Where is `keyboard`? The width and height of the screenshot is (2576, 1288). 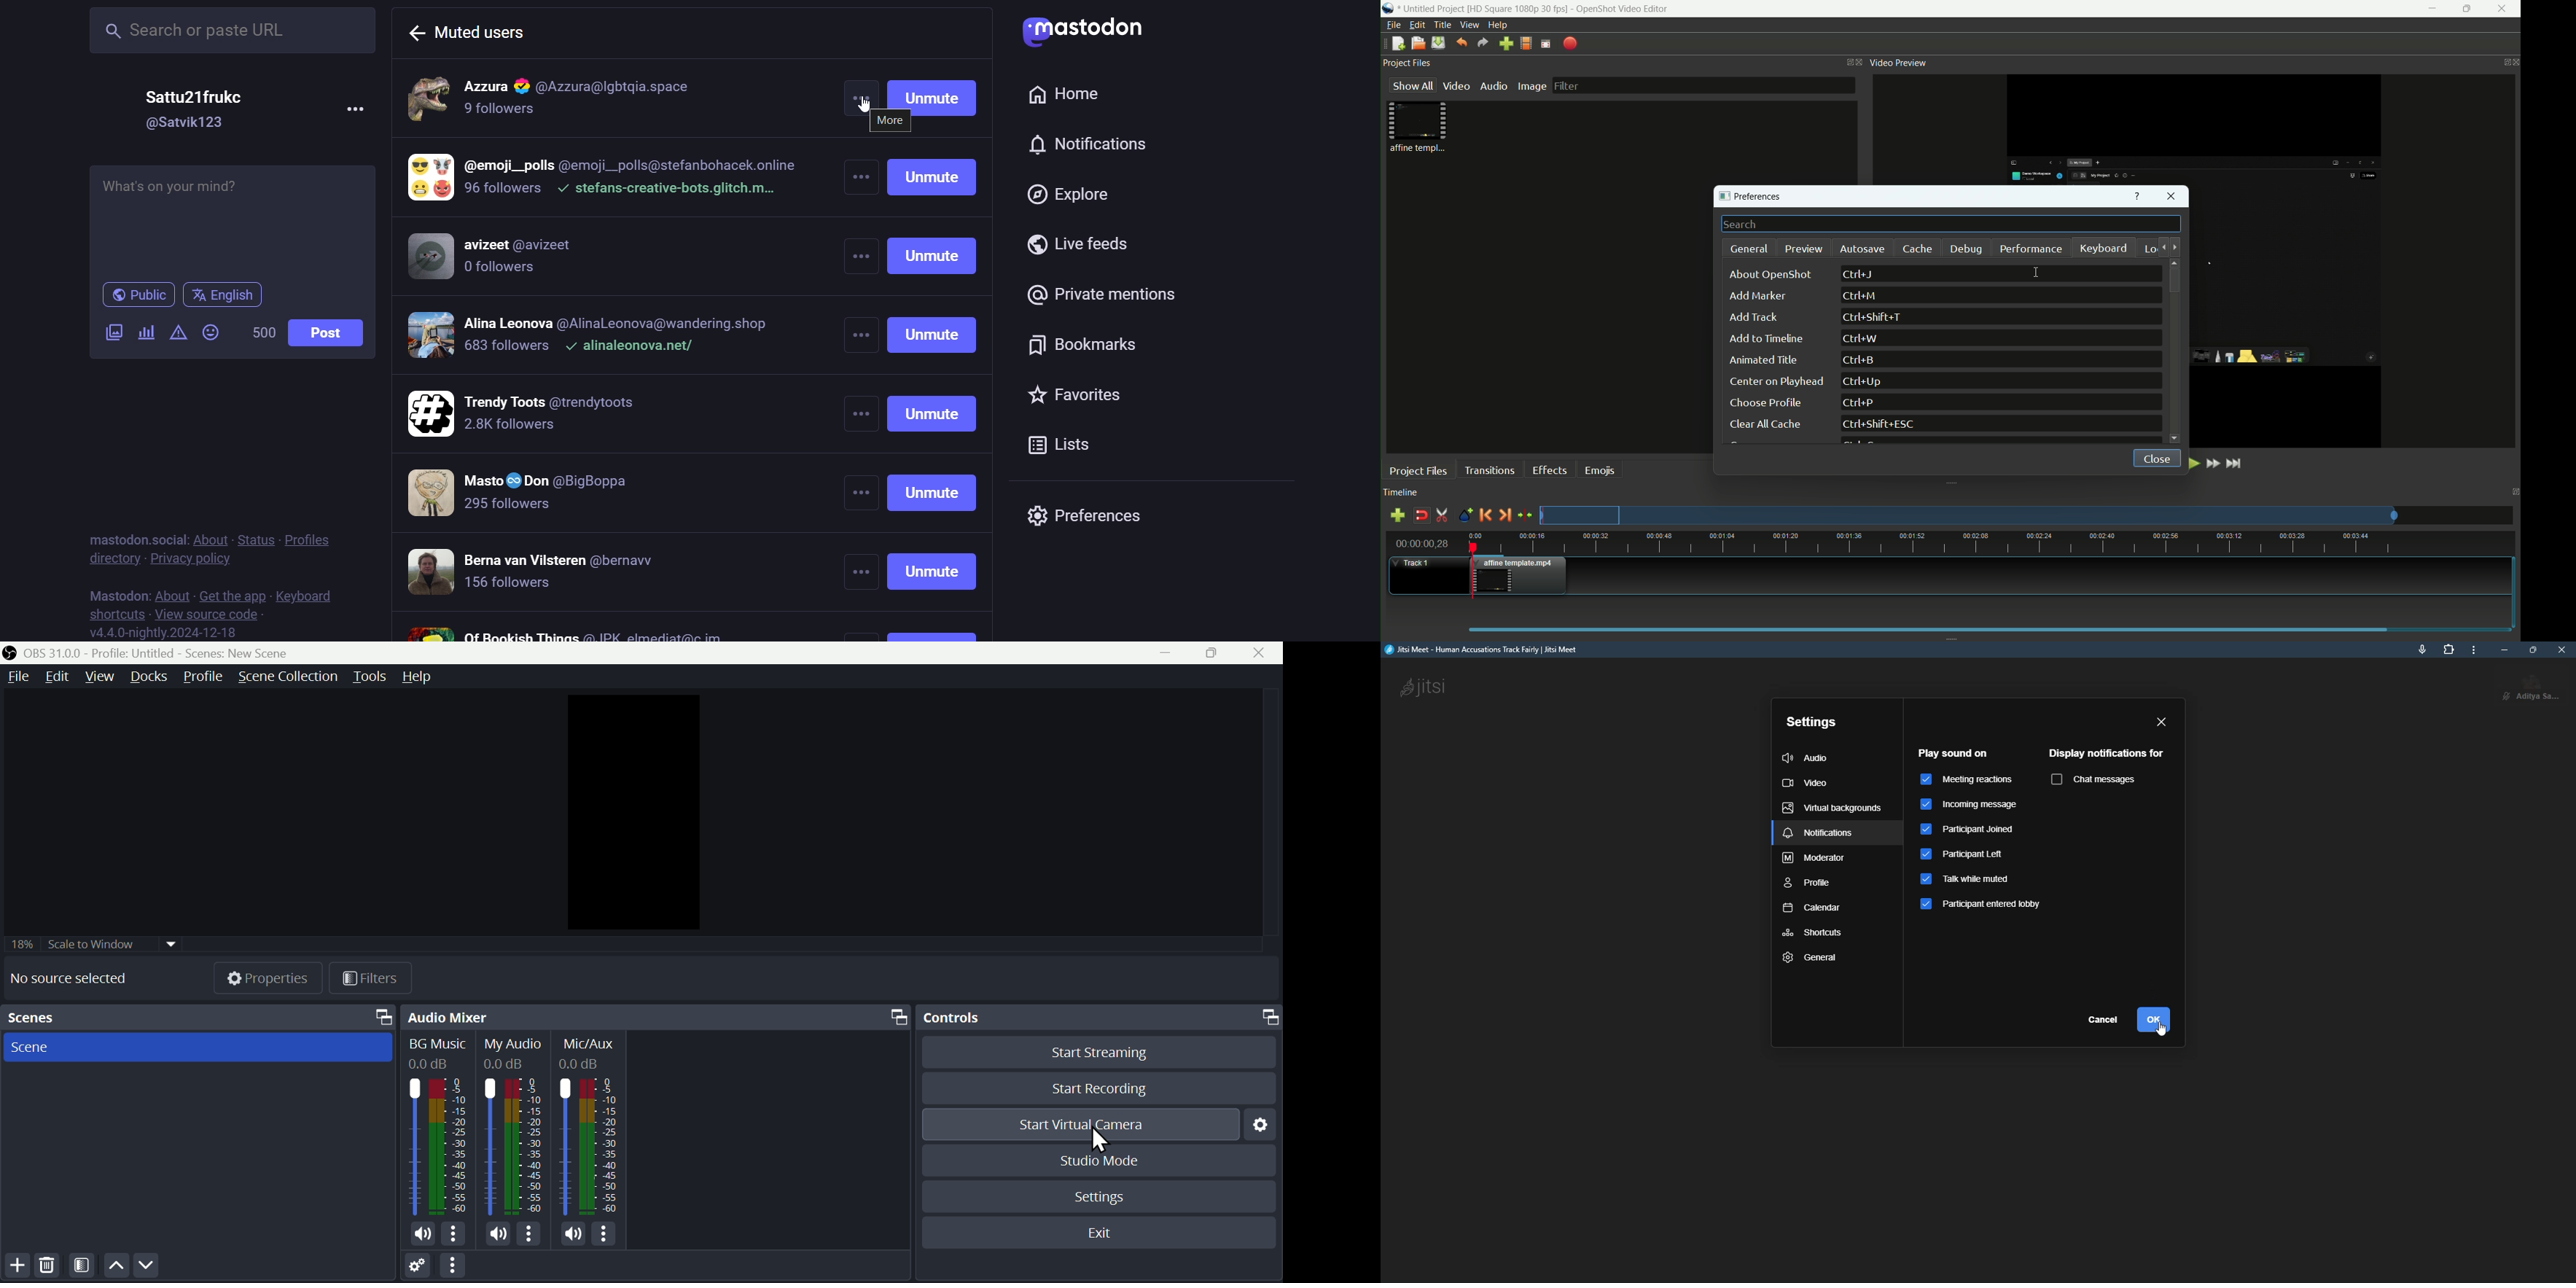
keyboard is located at coordinates (2105, 249).